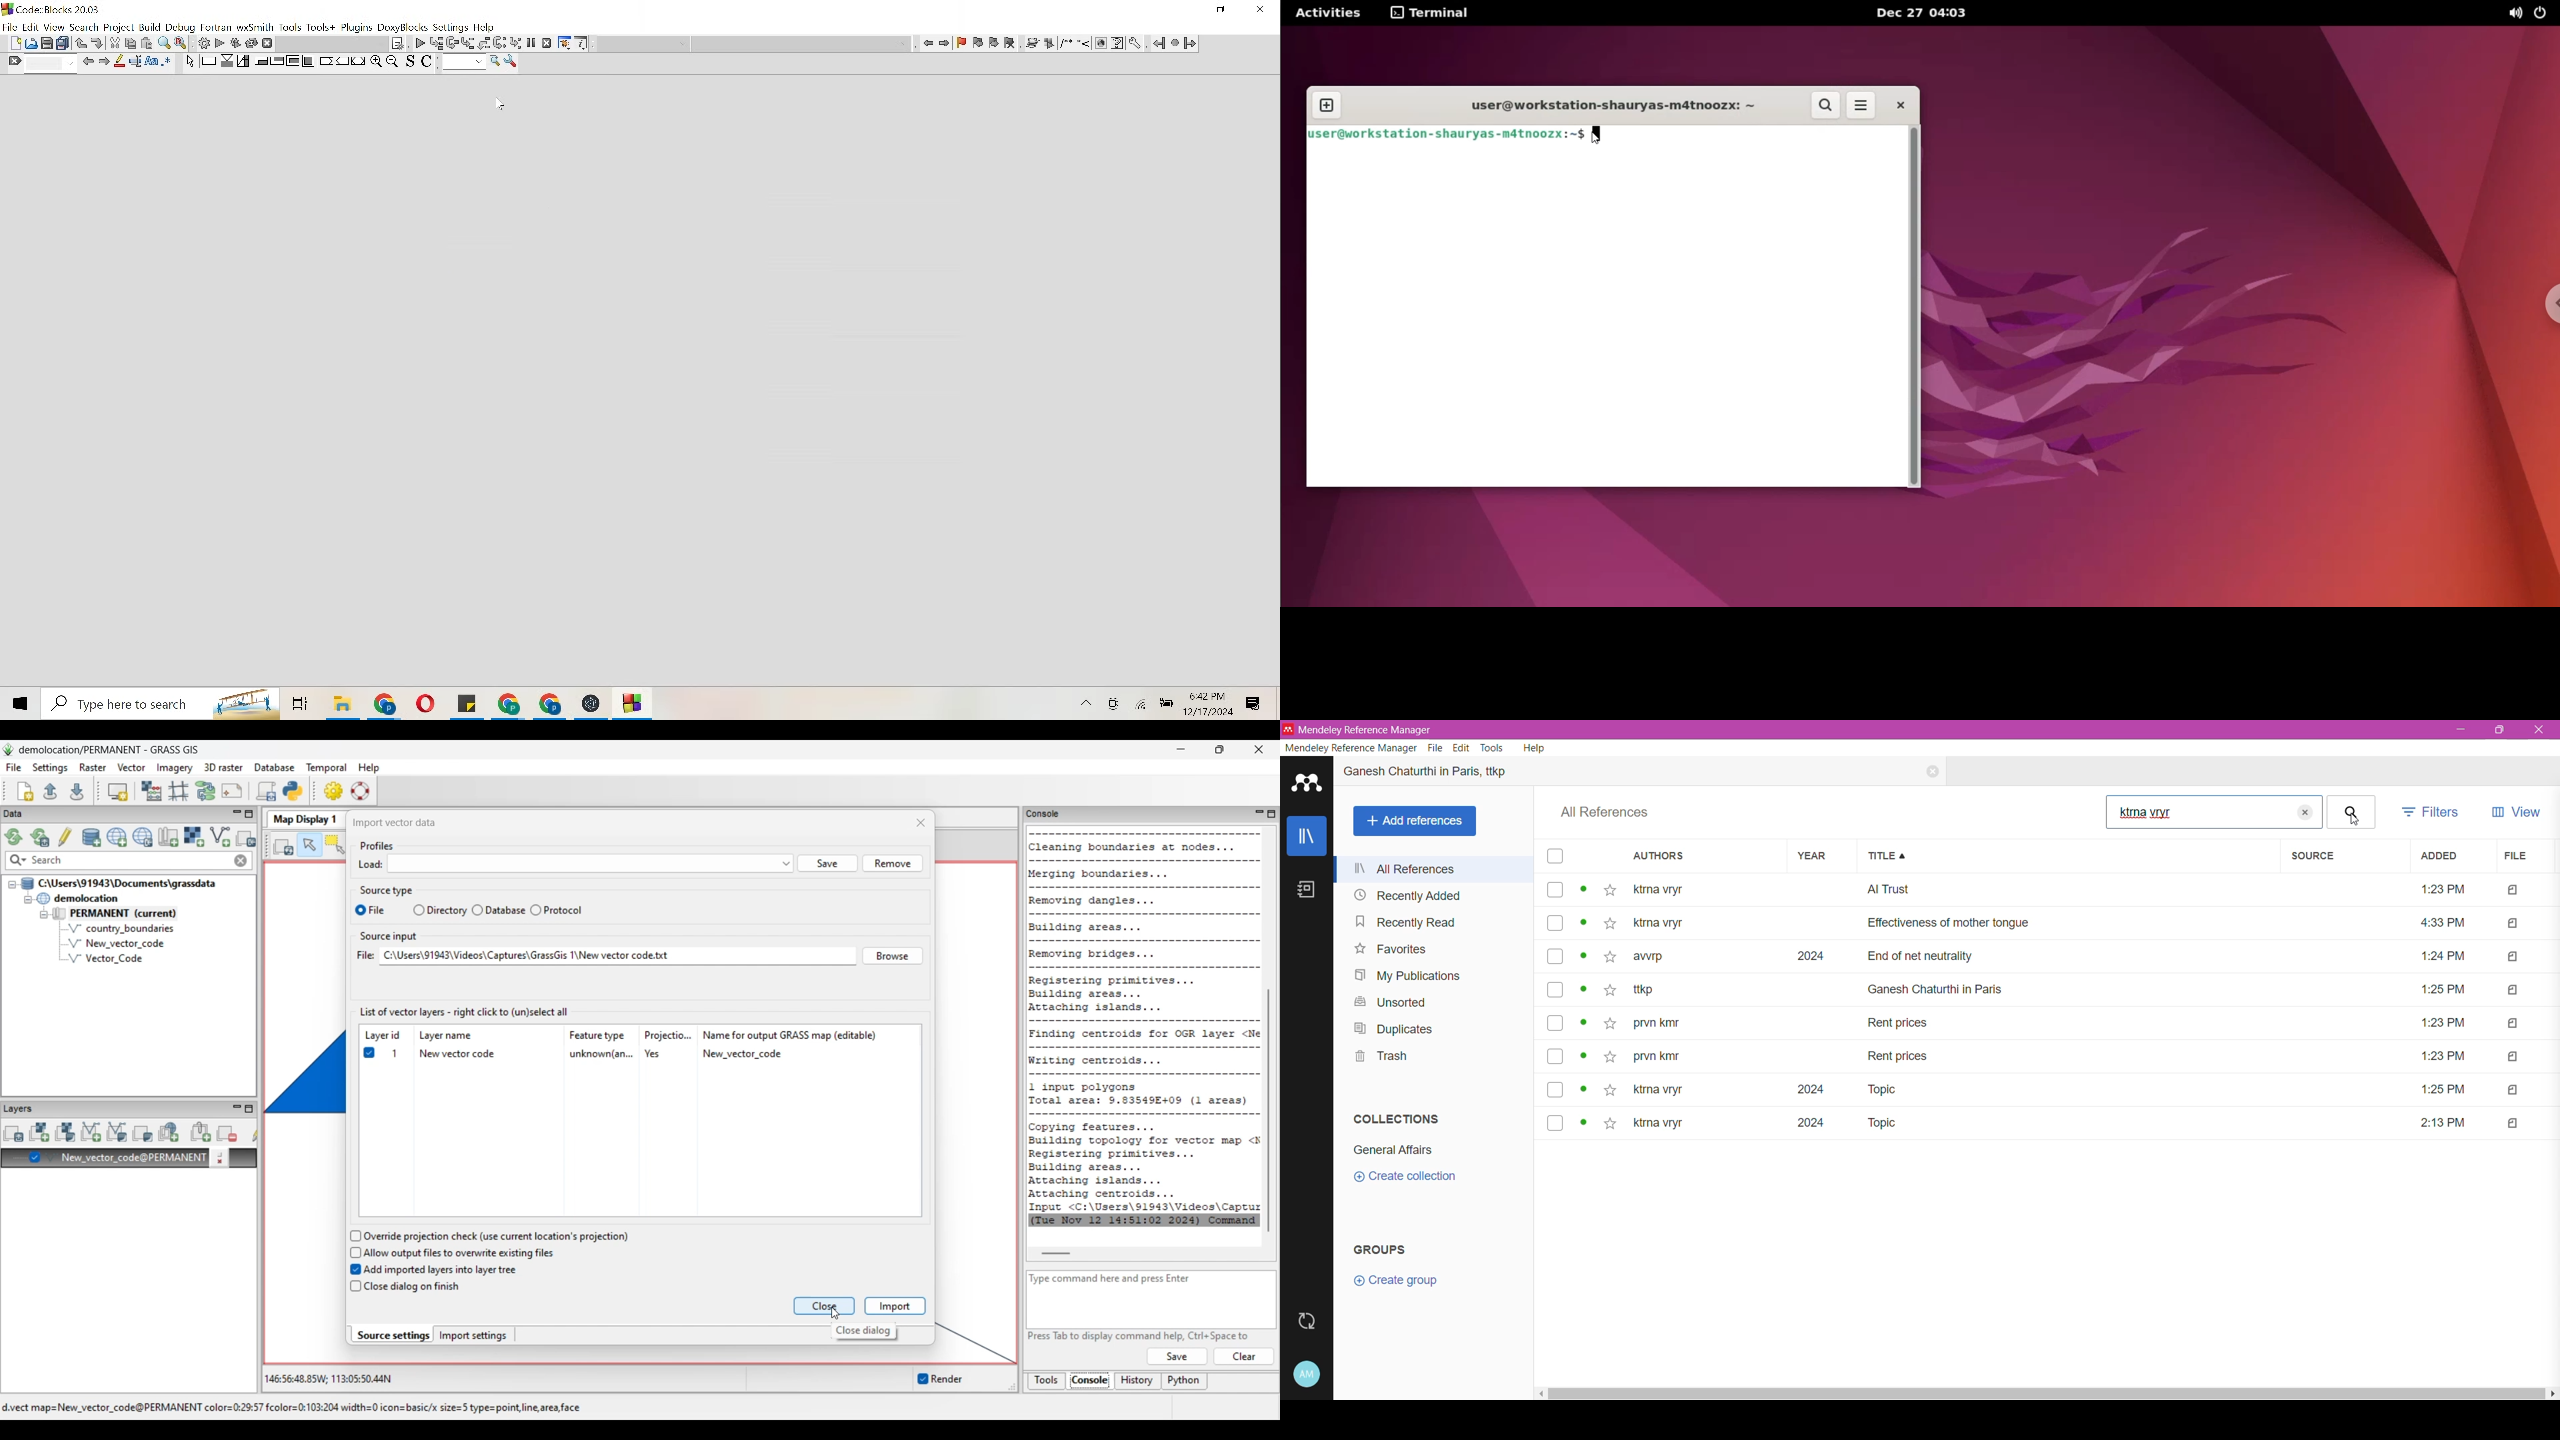 This screenshot has width=2576, height=1456. I want to click on Tools, so click(1493, 748).